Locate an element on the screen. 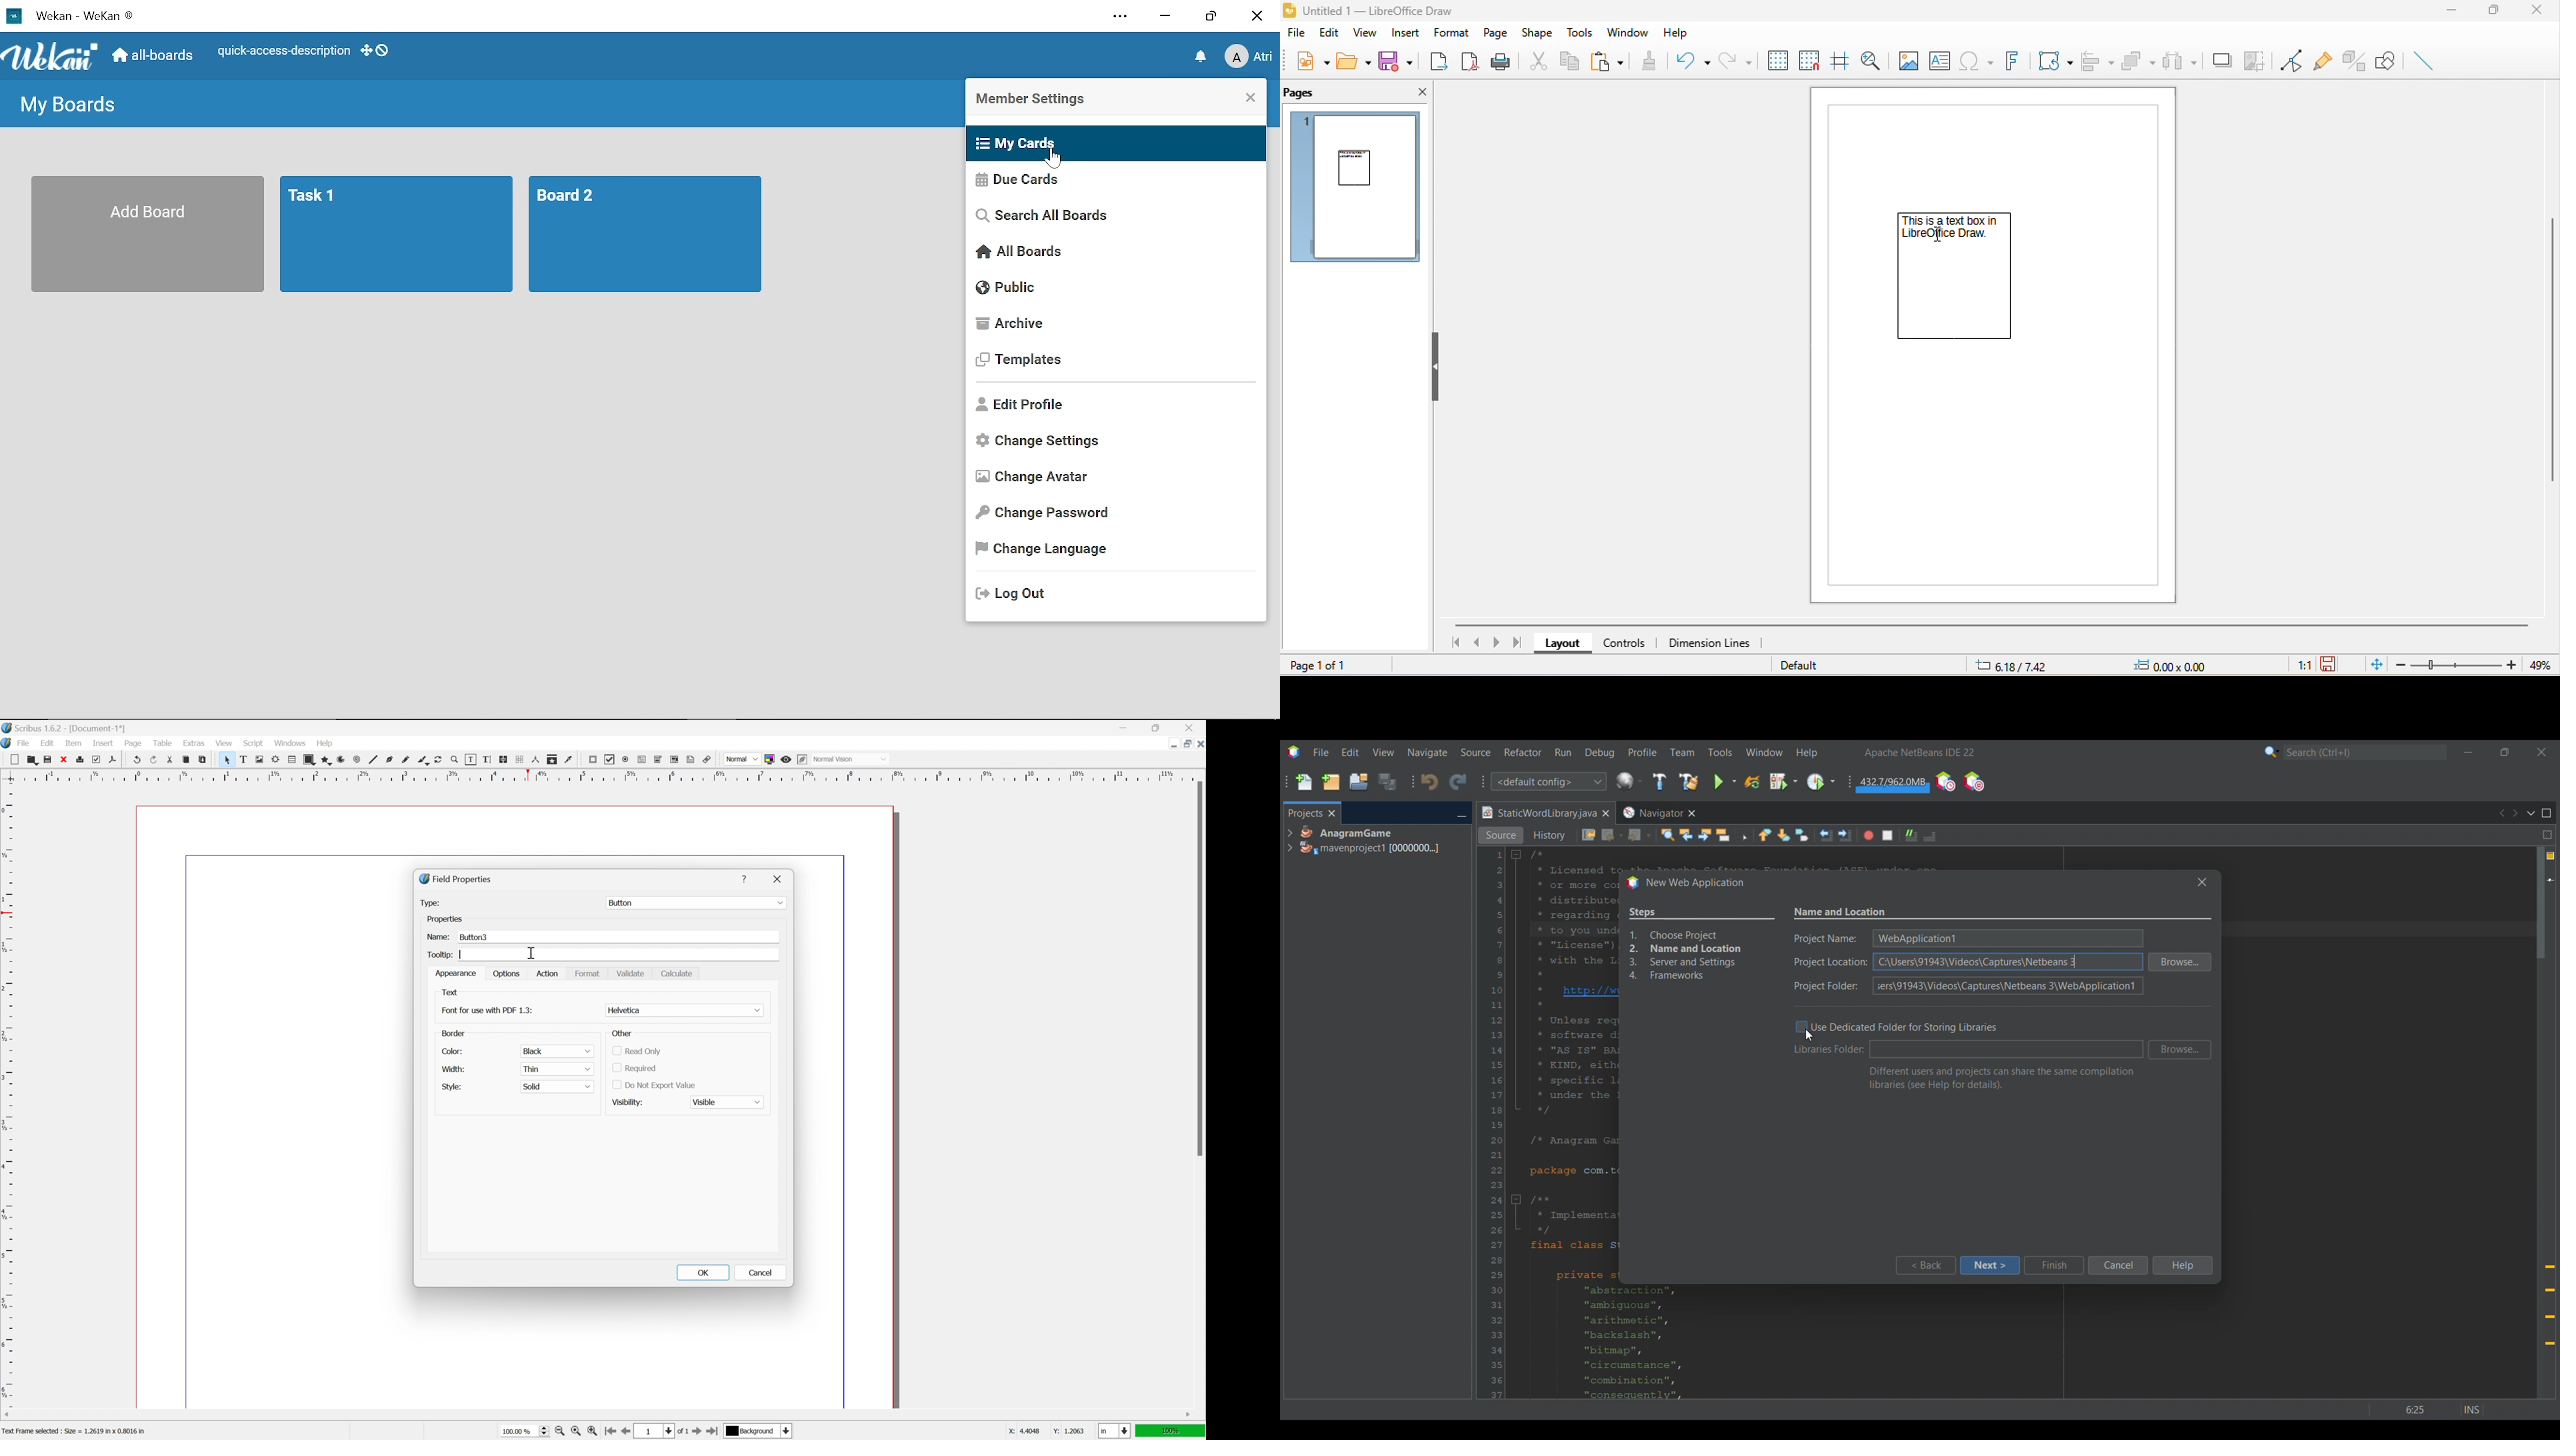 This screenshot has width=2576, height=1456. select at least three object to distribute is located at coordinates (2179, 61).